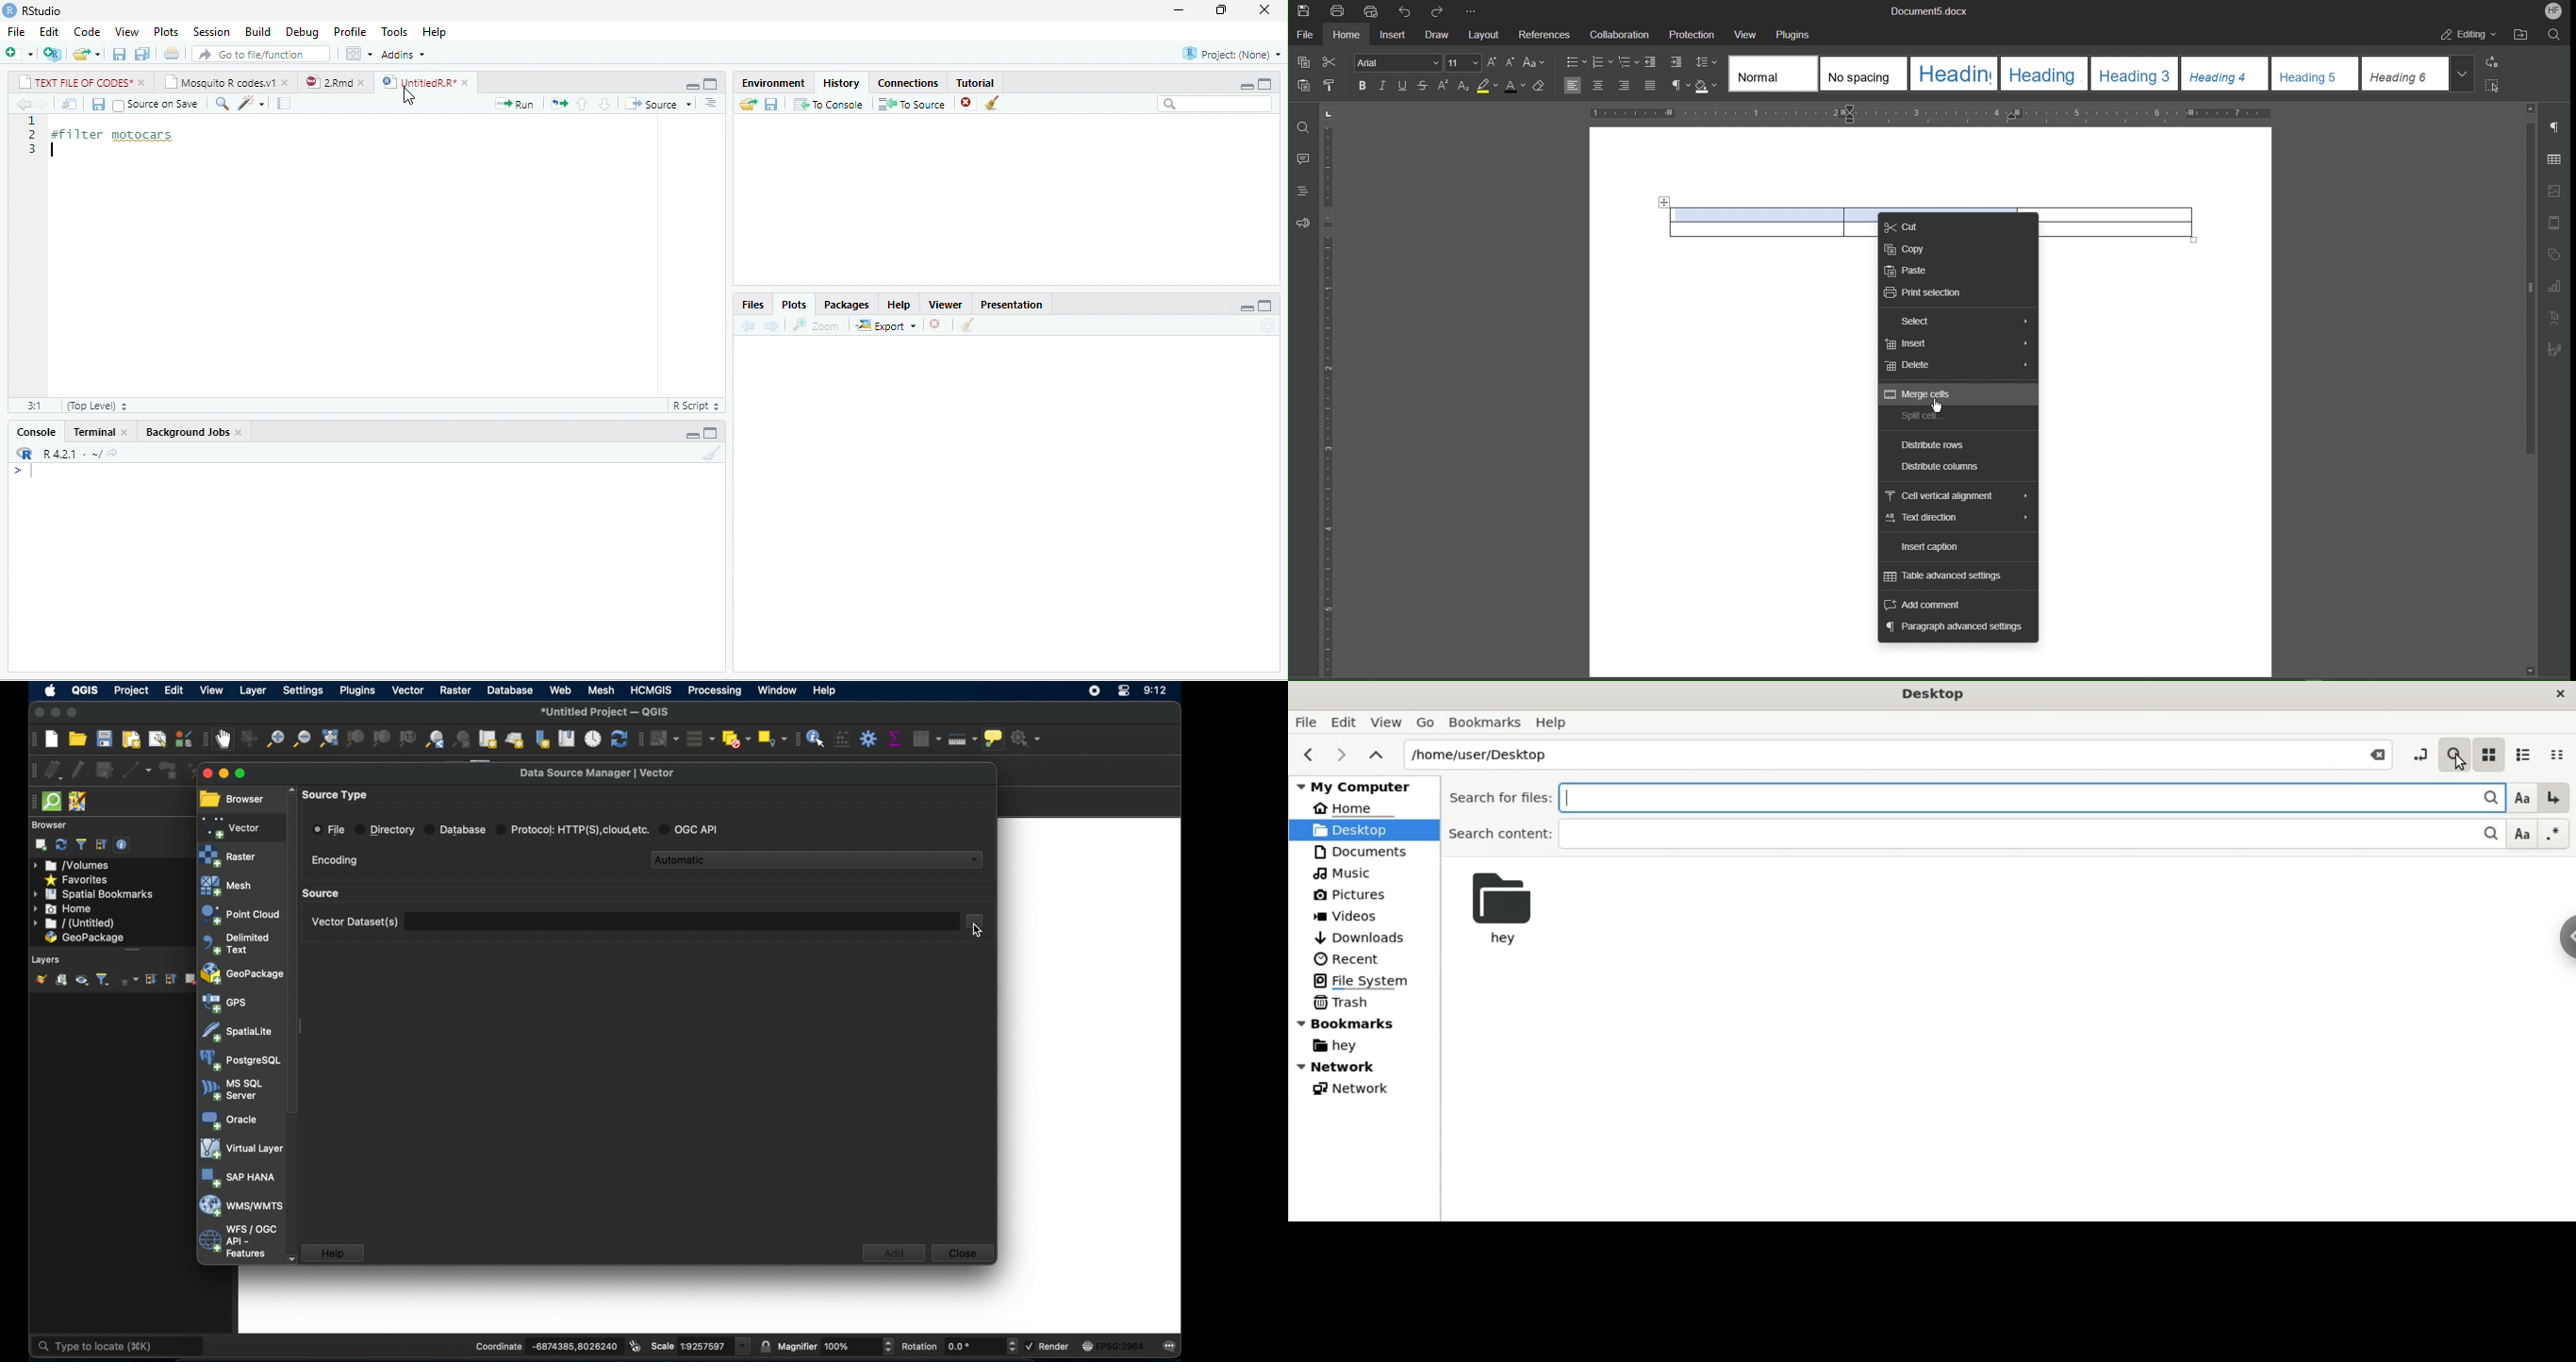 Image resolution: width=2576 pixels, height=1372 pixels. Describe the element at coordinates (692, 86) in the screenshot. I see `minimize` at that location.